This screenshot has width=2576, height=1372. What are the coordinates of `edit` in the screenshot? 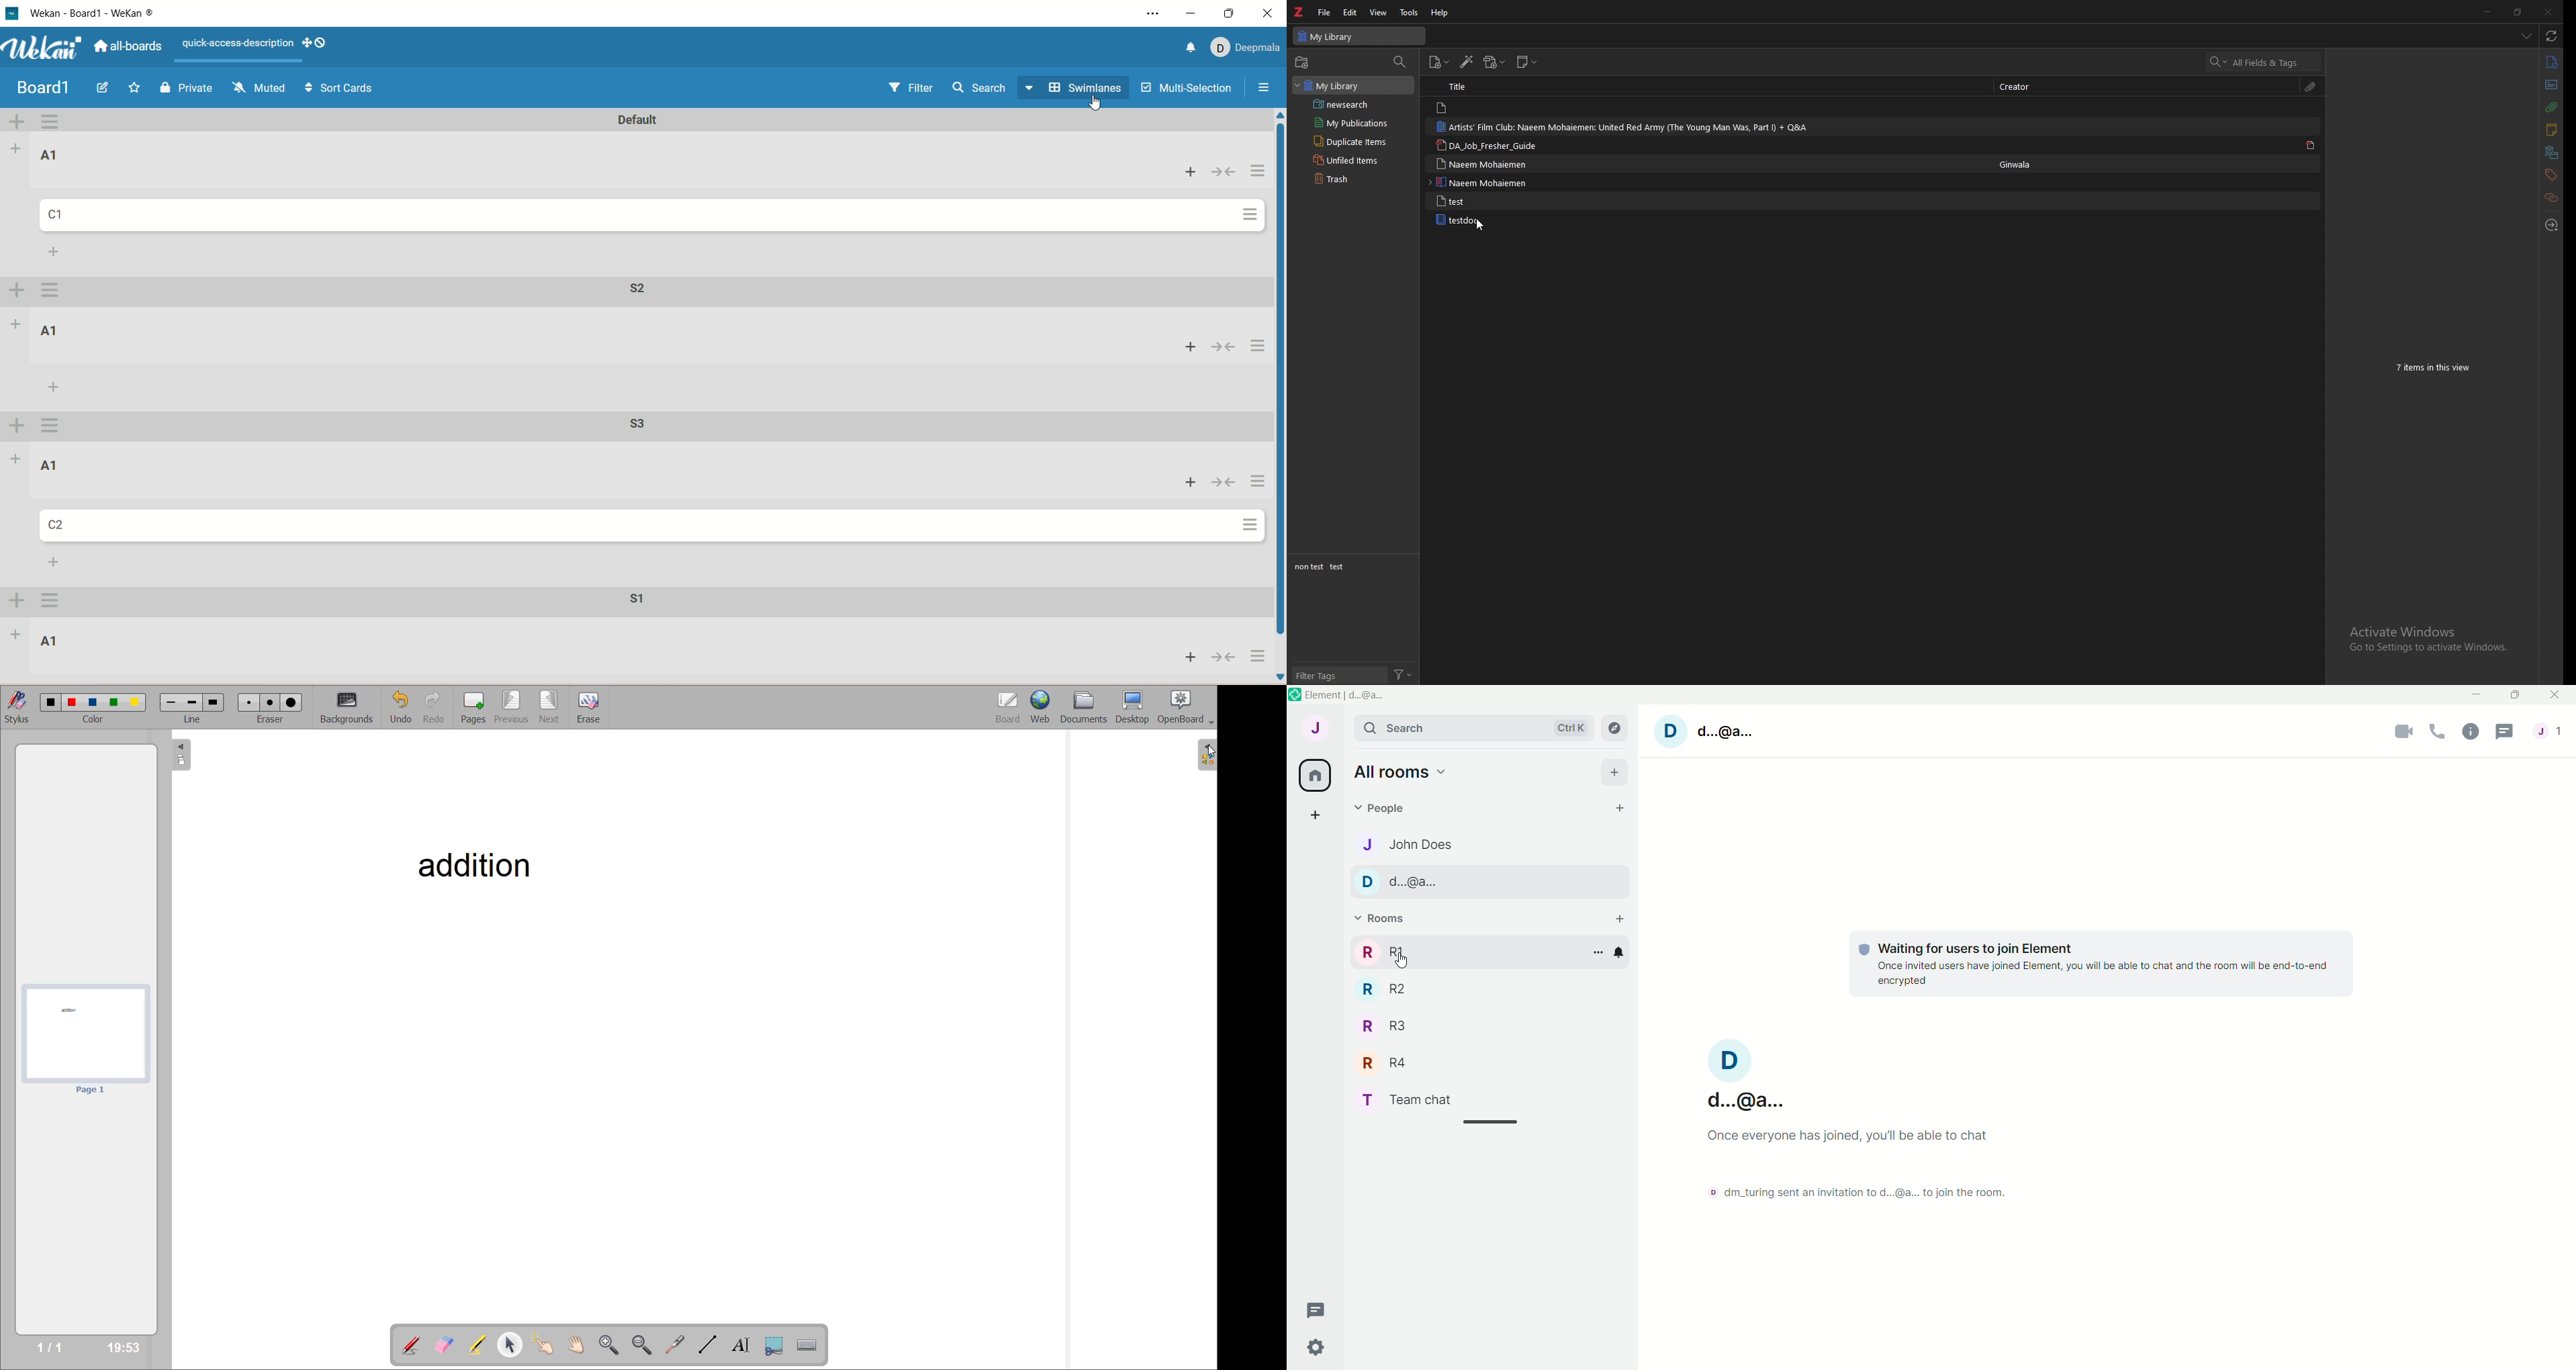 It's located at (1350, 12).